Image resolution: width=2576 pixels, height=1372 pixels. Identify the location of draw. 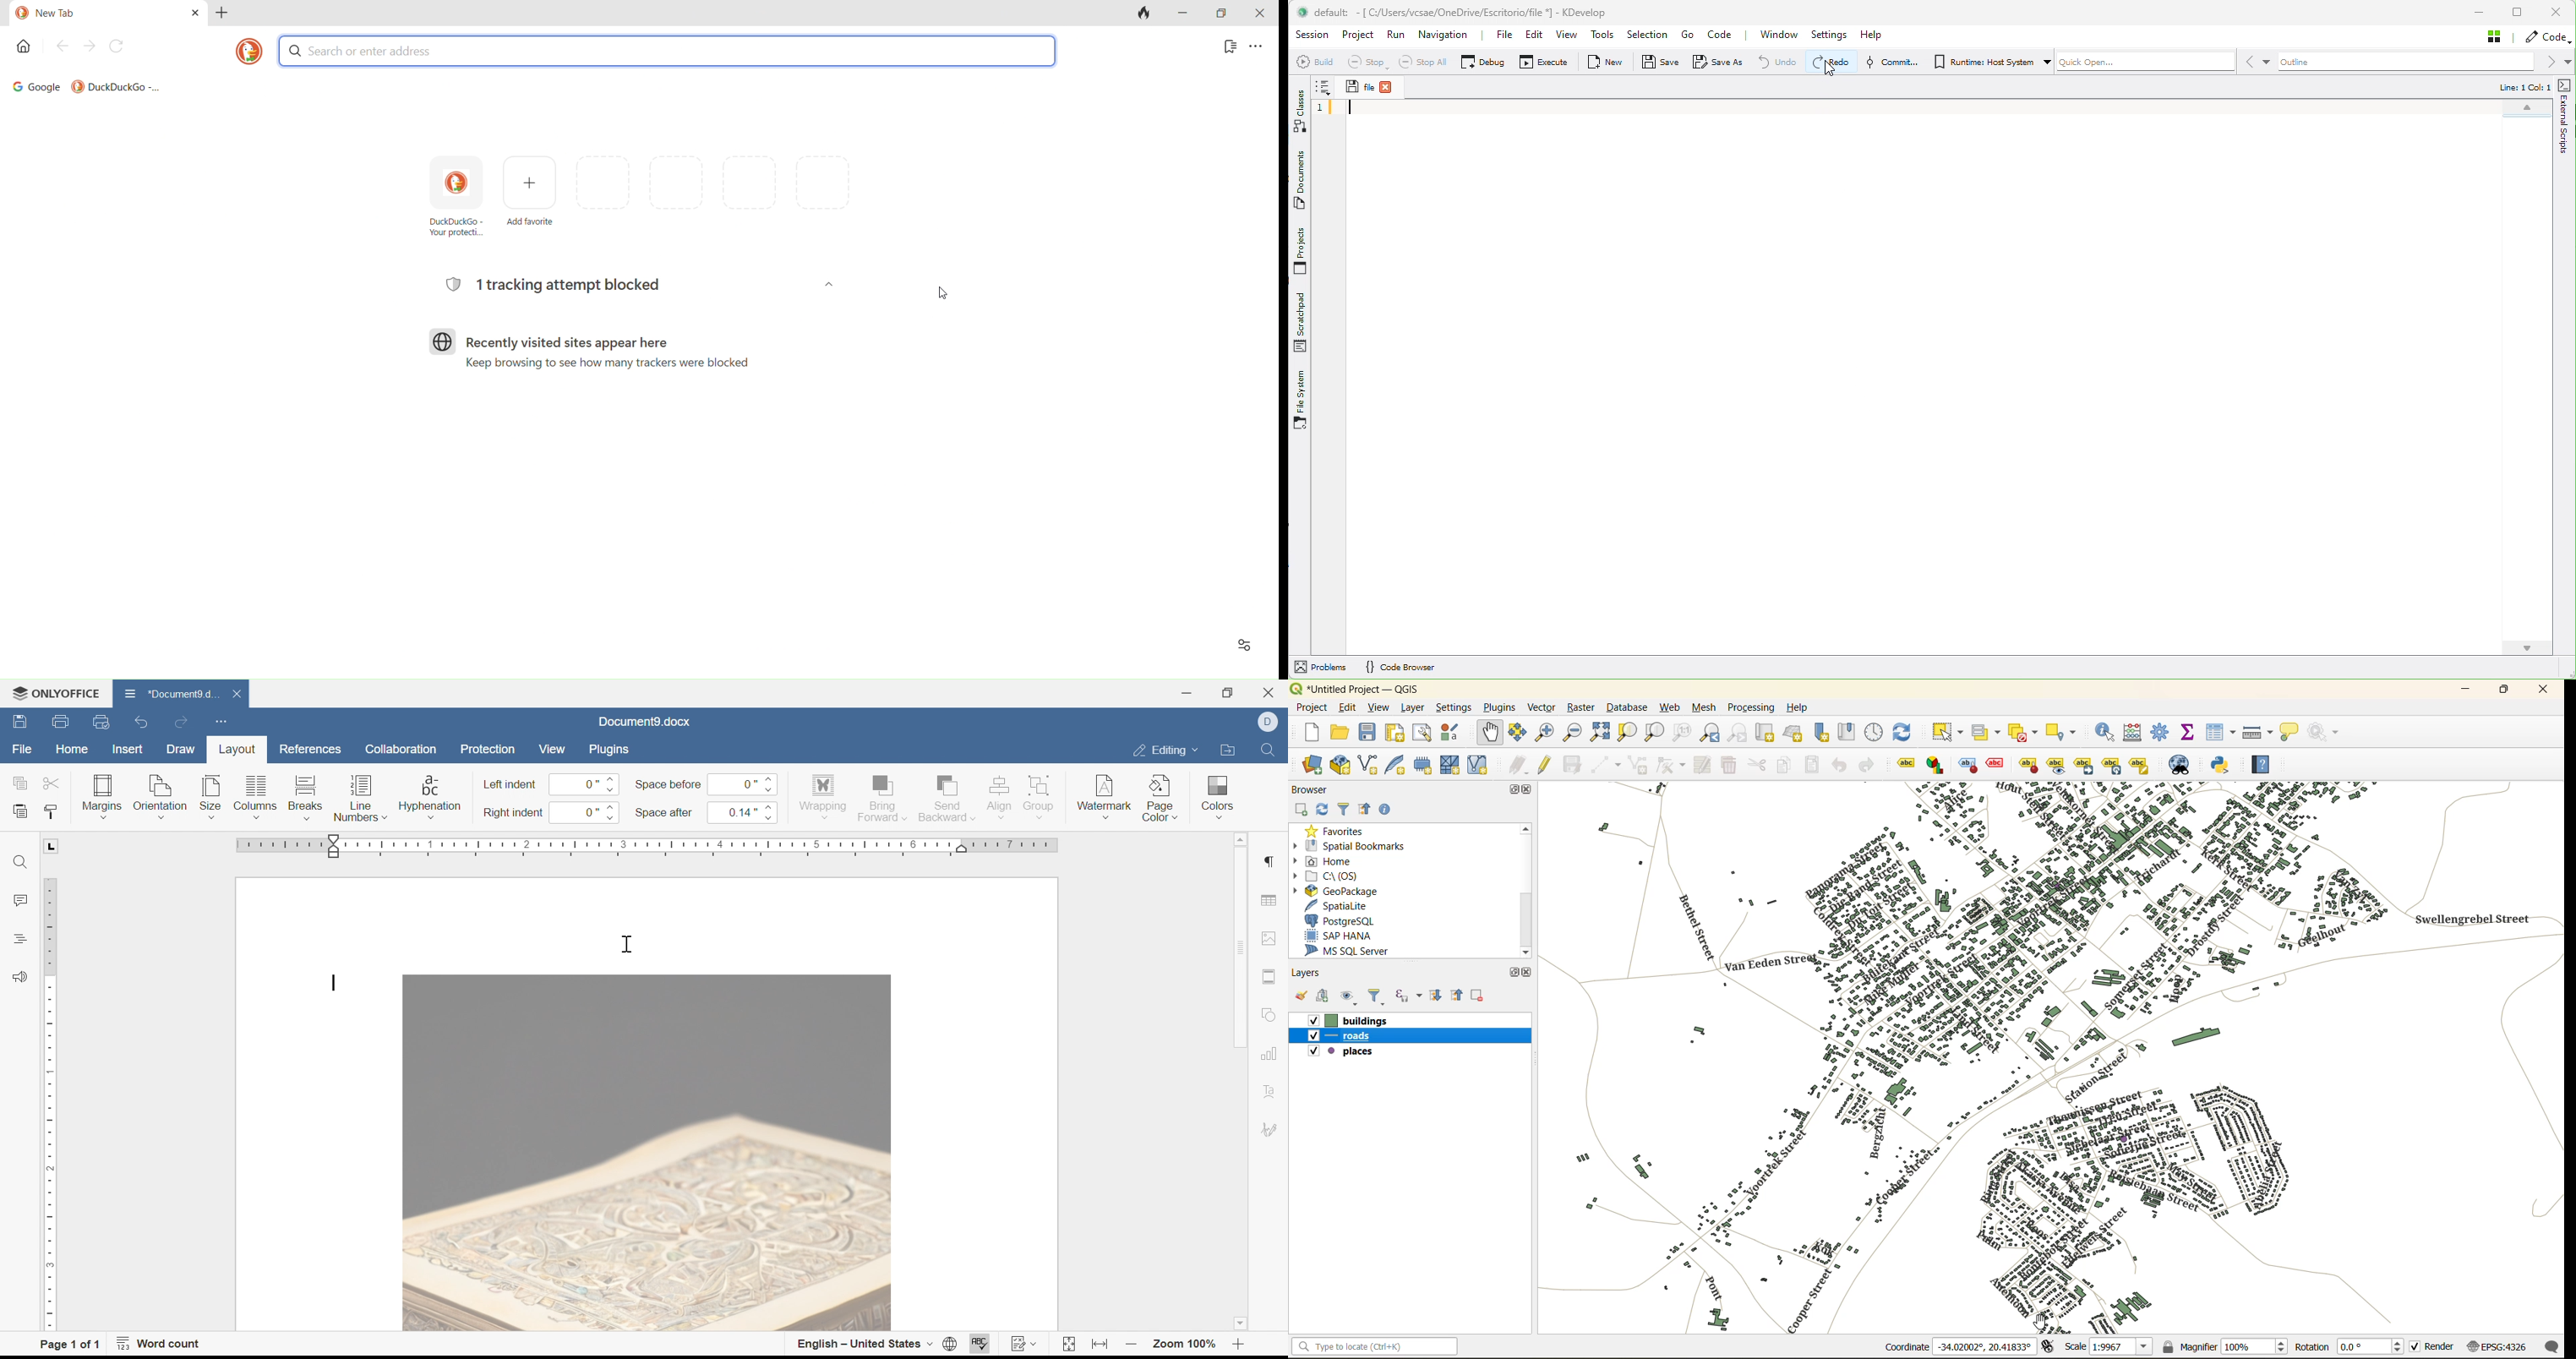
(182, 749).